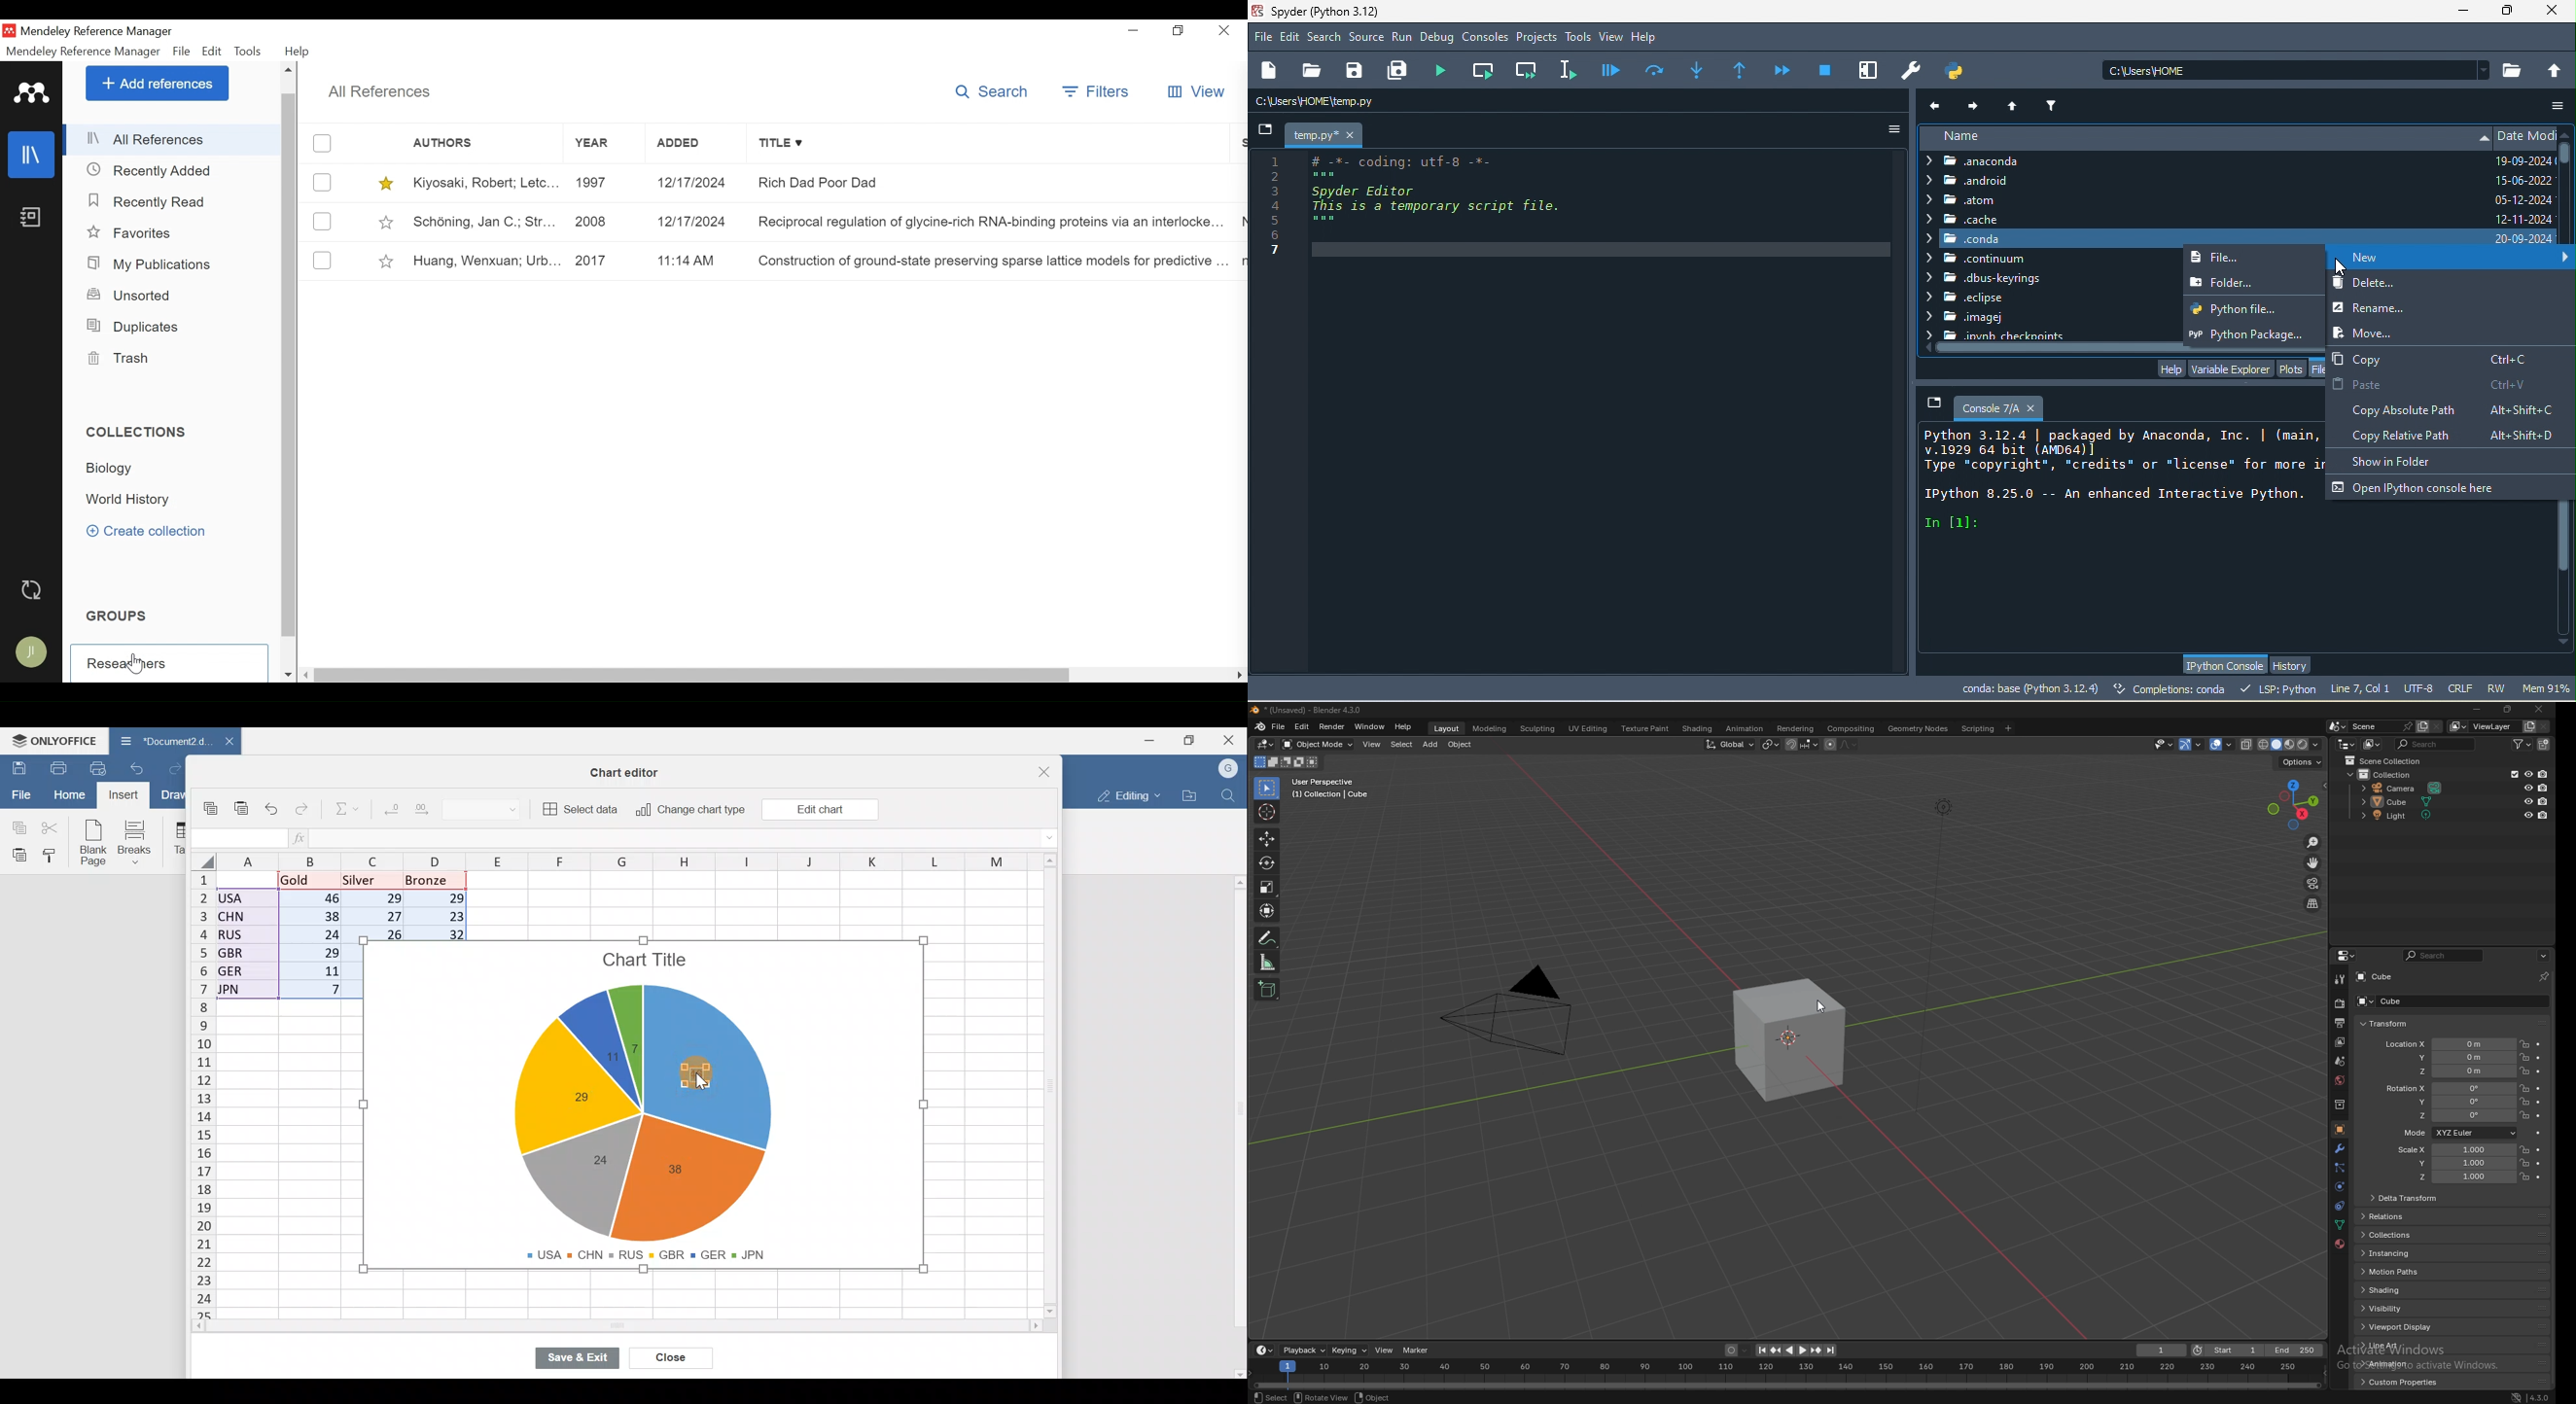  Describe the element at coordinates (2459, 436) in the screenshot. I see `copy relative path` at that location.